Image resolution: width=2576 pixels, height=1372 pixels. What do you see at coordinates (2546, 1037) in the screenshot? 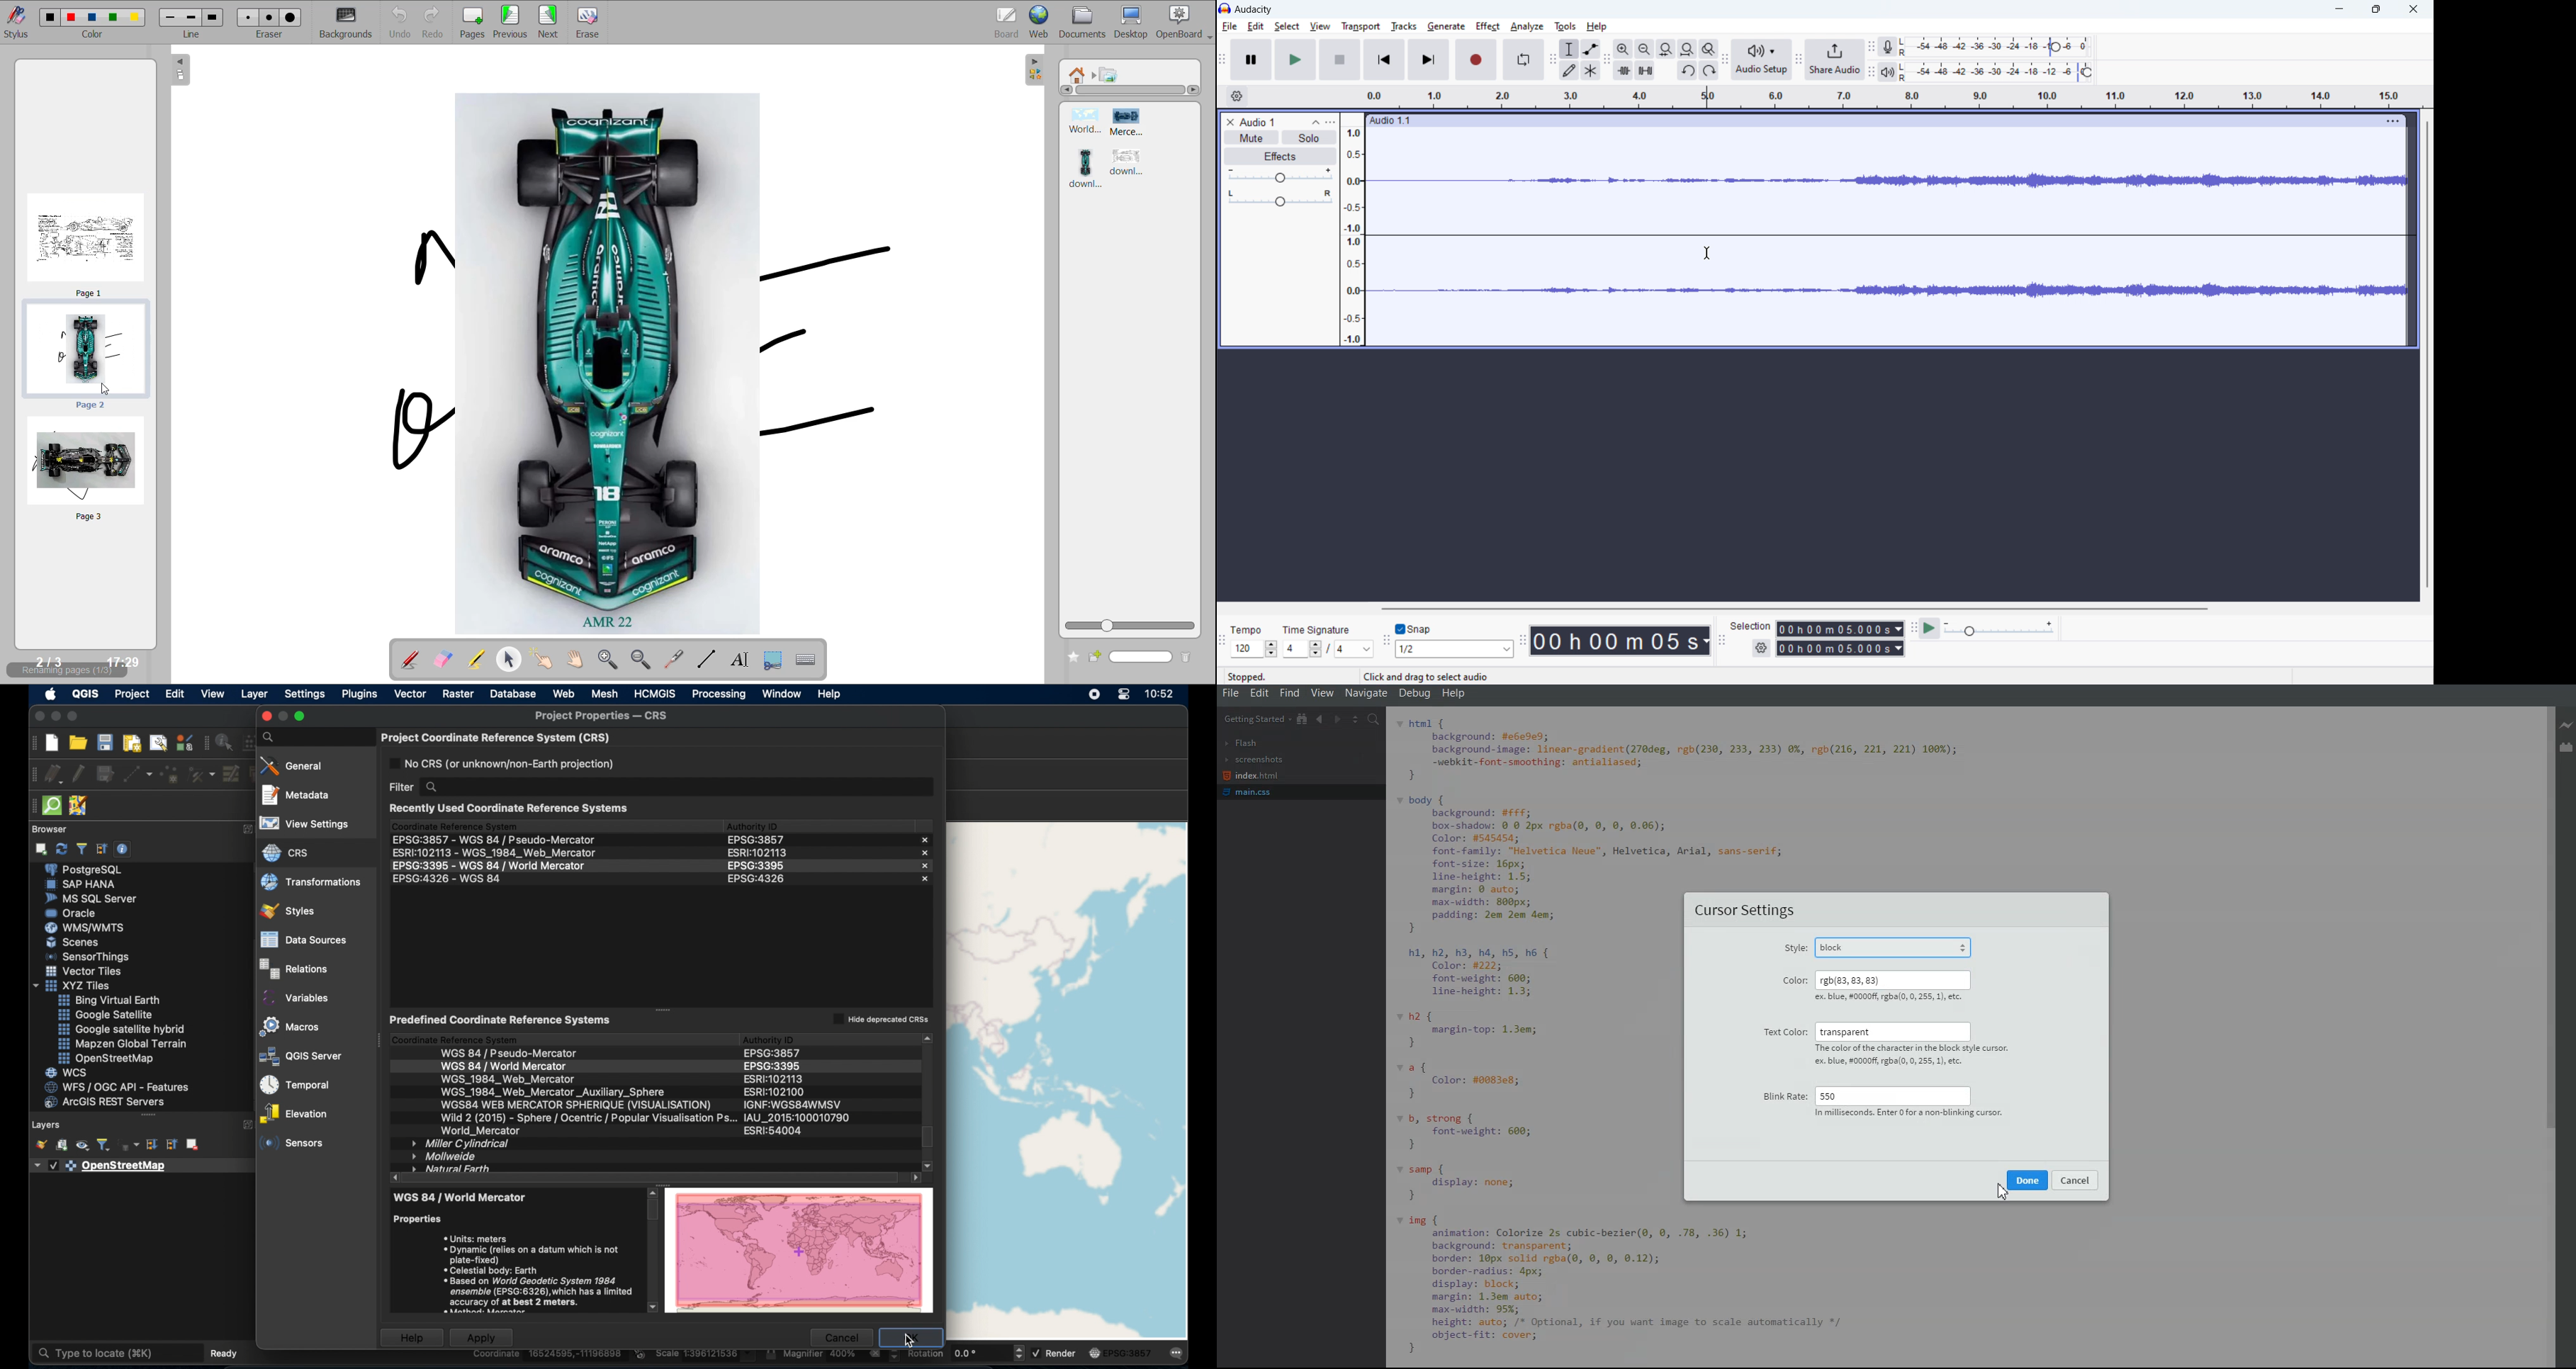
I see `Vertical Scroll bar` at bounding box center [2546, 1037].